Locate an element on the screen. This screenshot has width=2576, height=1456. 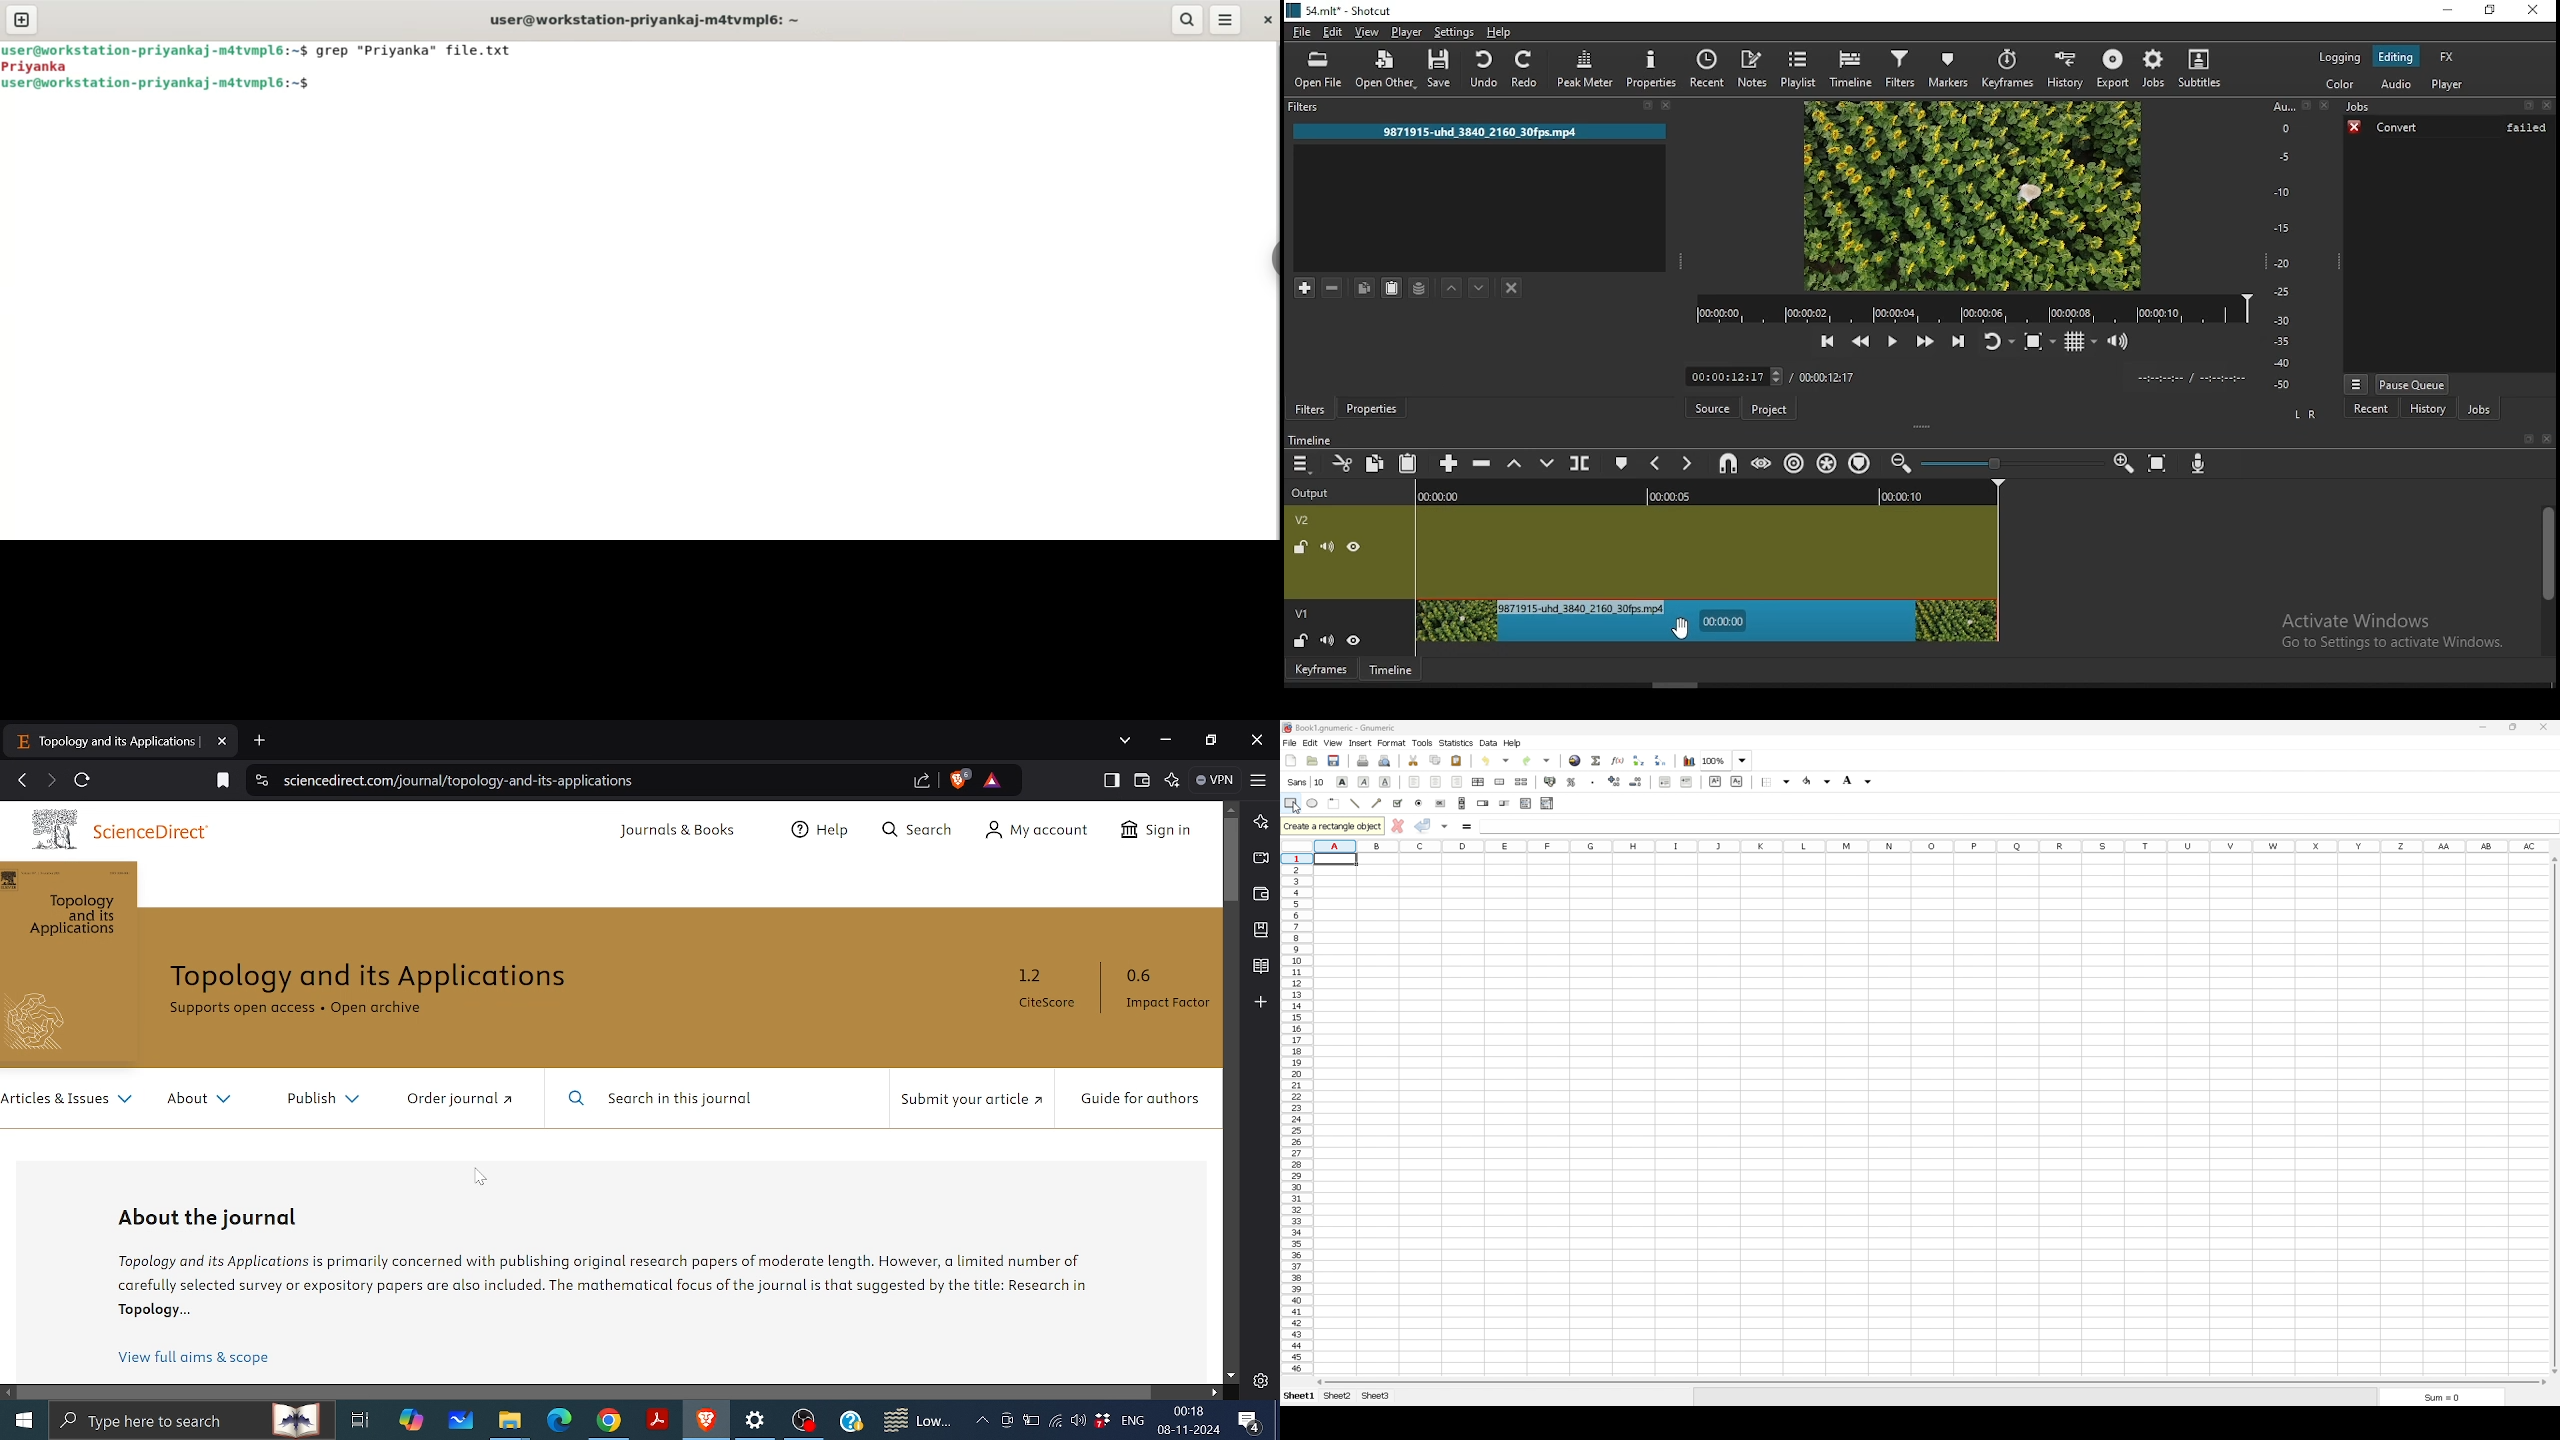
italic is located at coordinates (1364, 782).